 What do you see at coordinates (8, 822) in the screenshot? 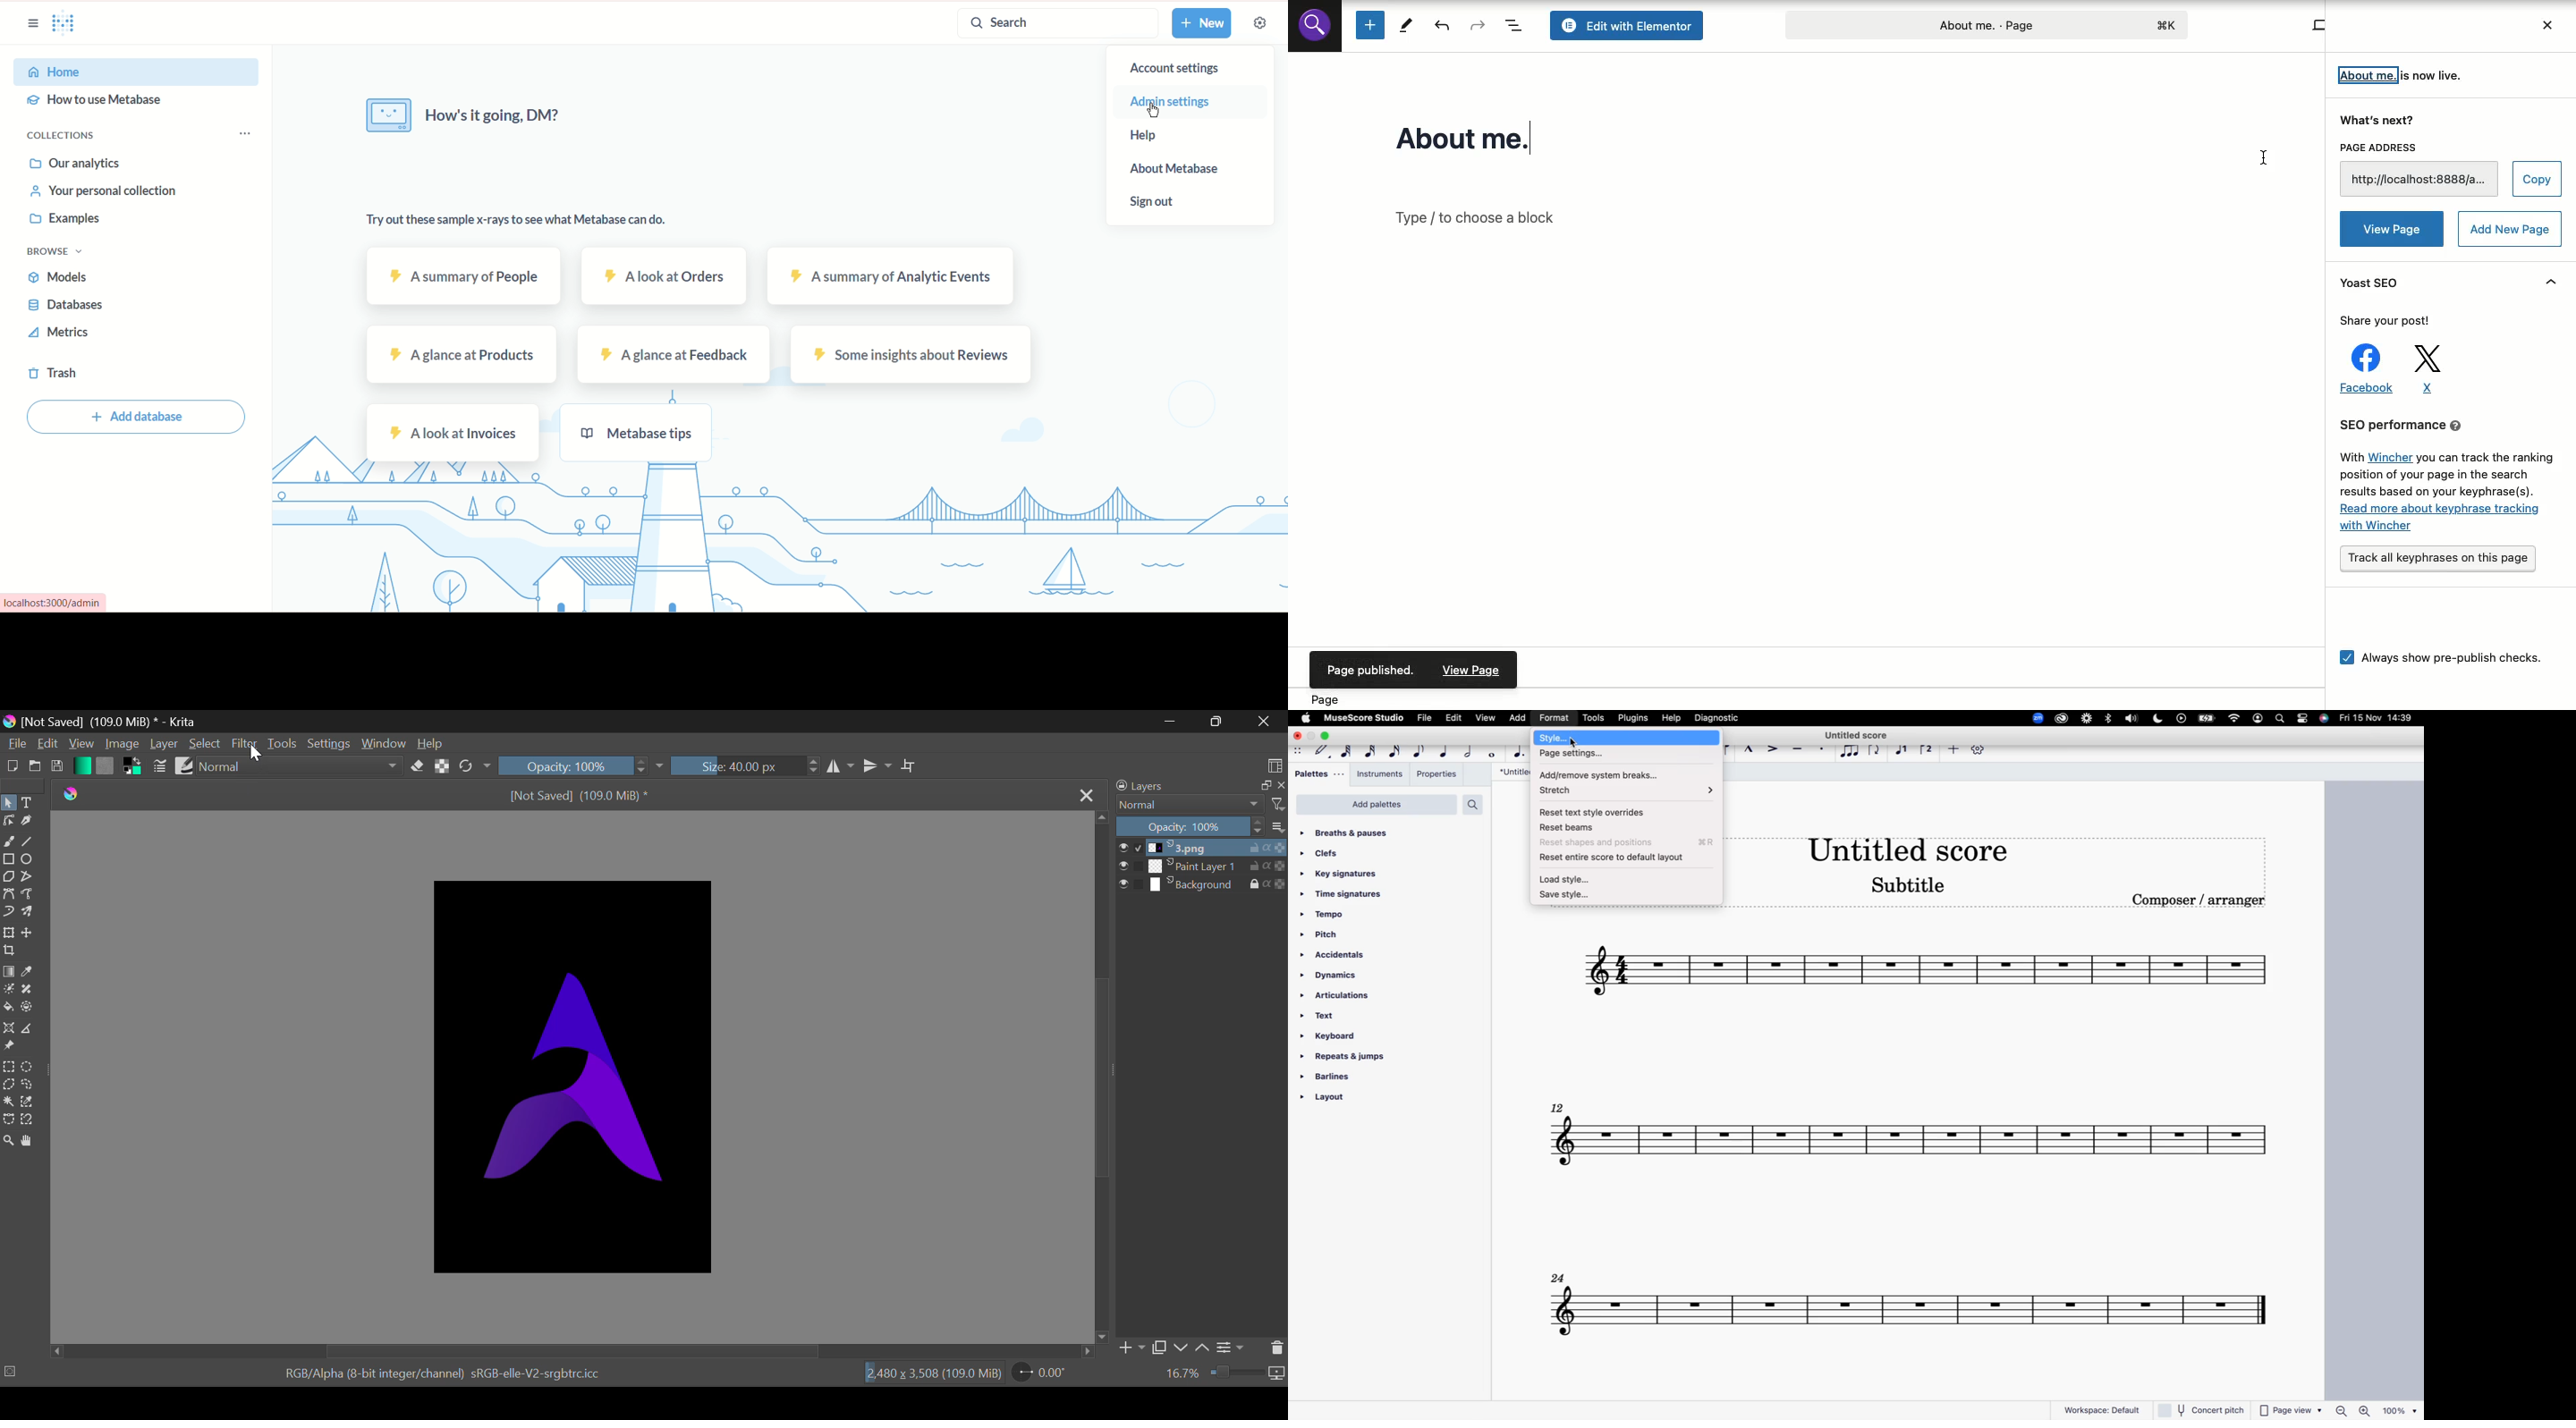
I see `Edit Shapes` at bounding box center [8, 822].